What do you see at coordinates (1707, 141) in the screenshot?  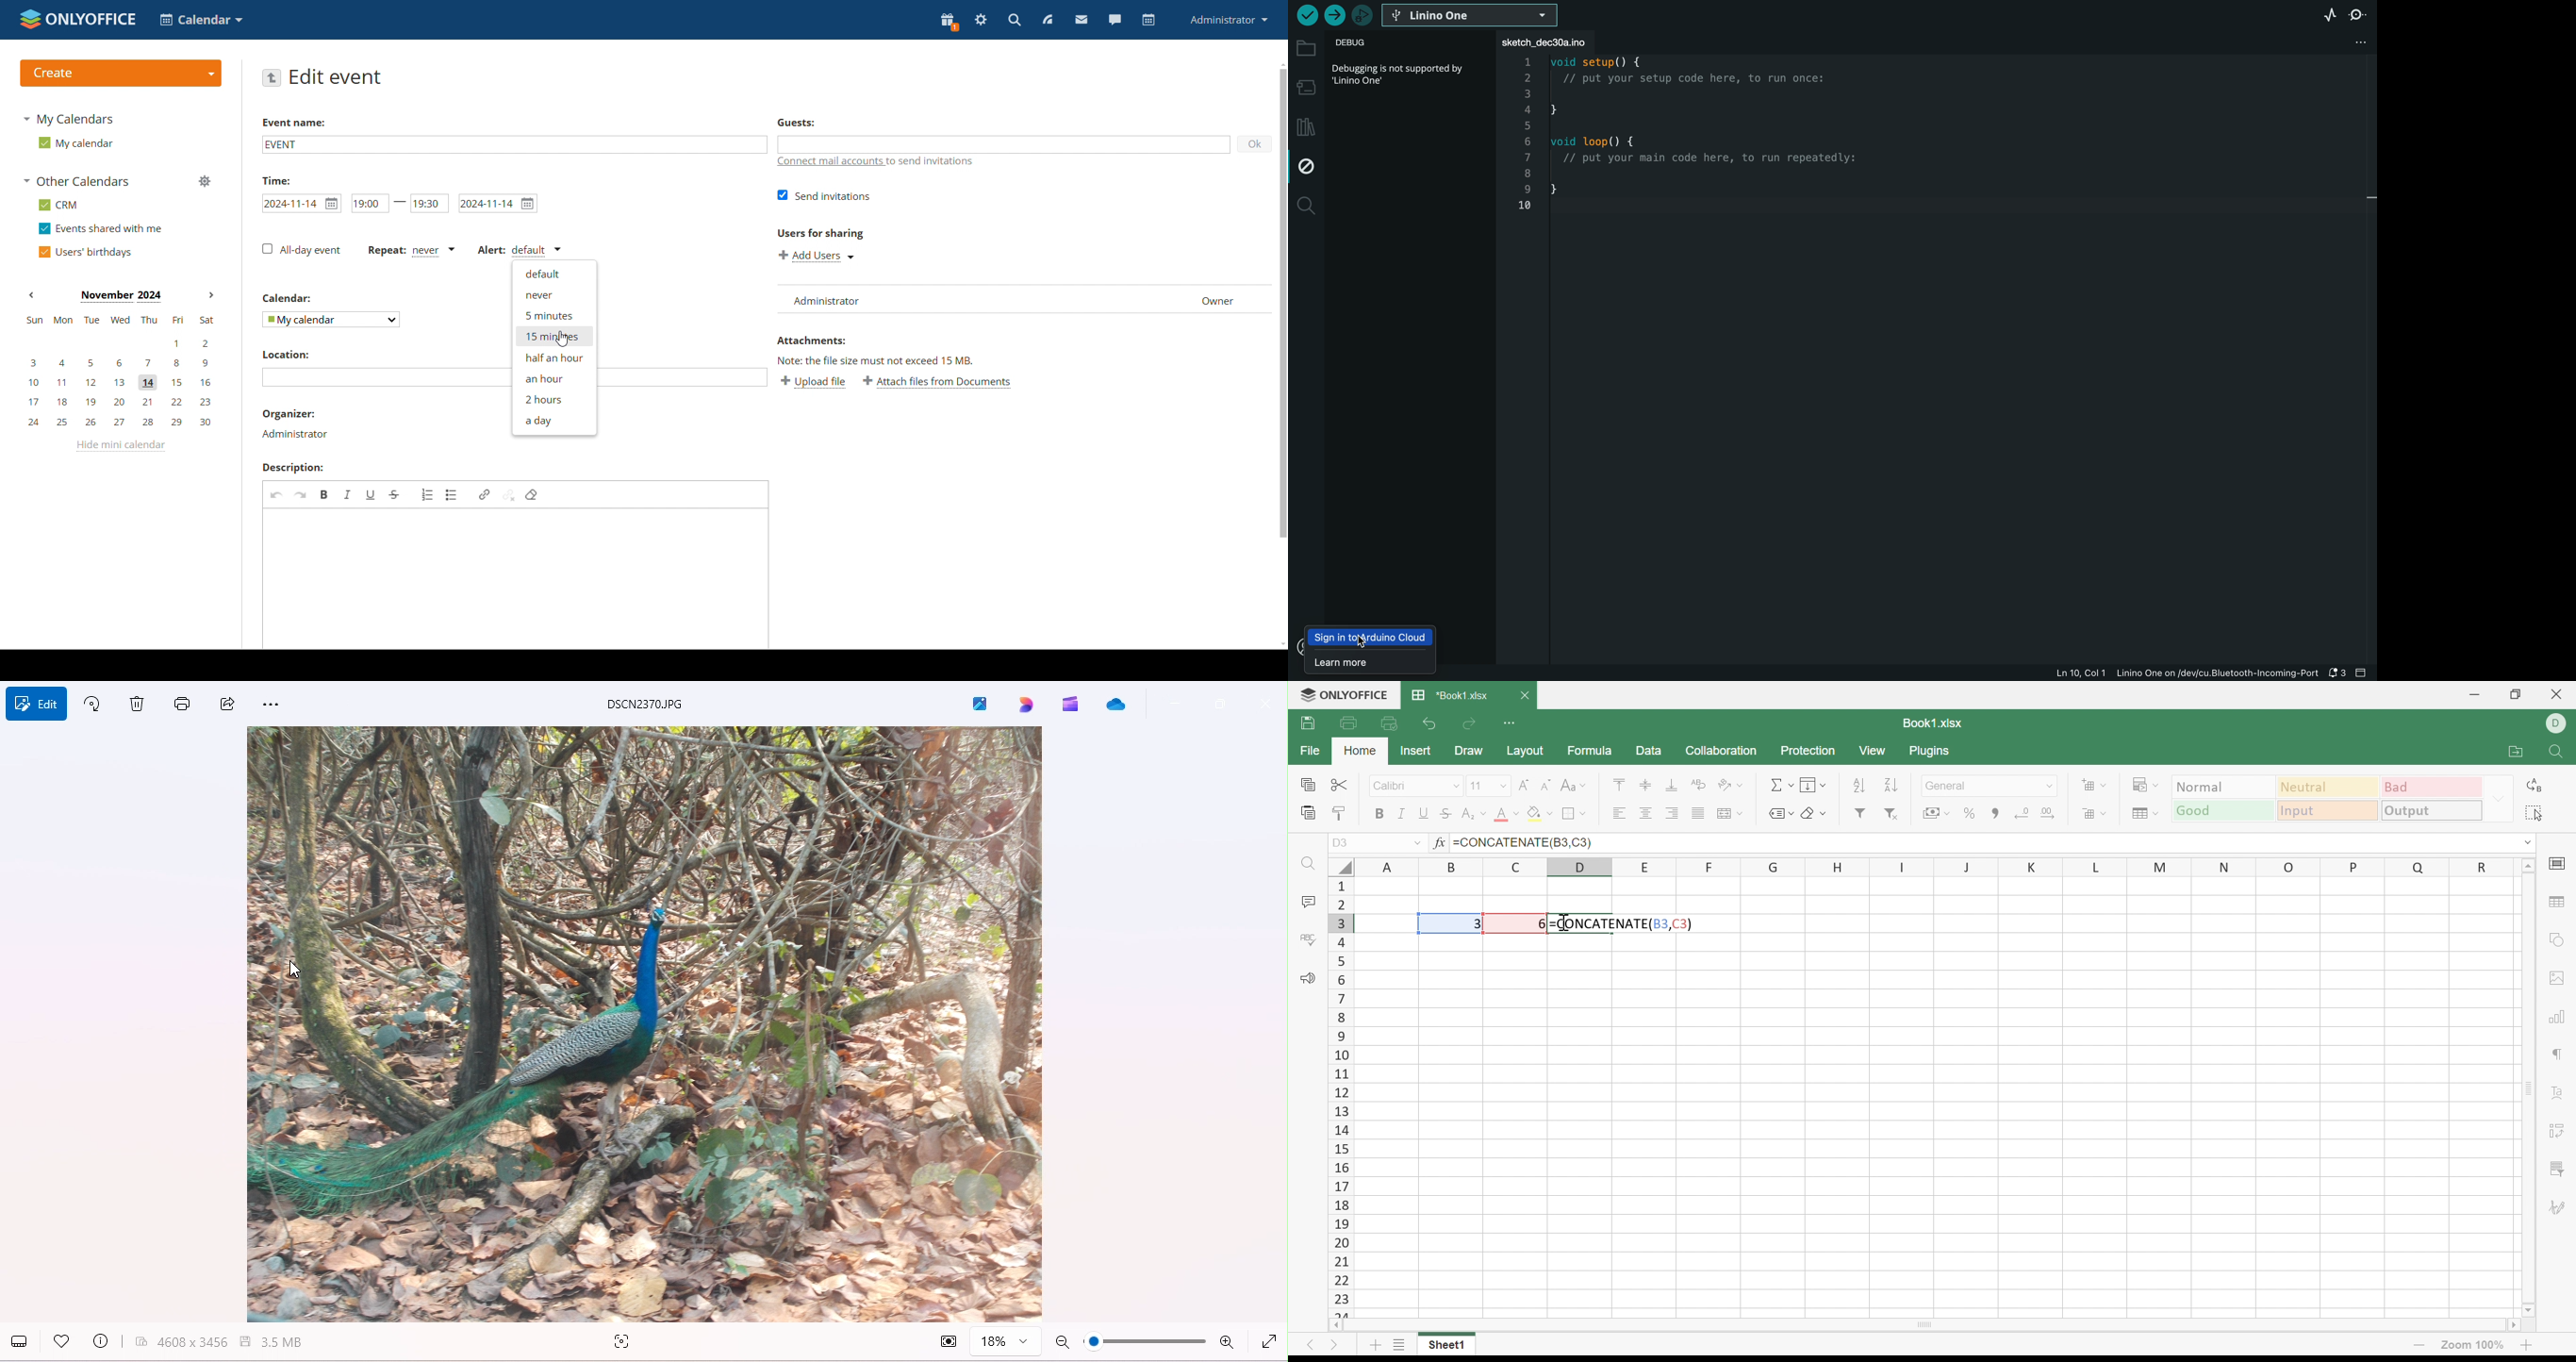 I see `code` at bounding box center [1707, 141].